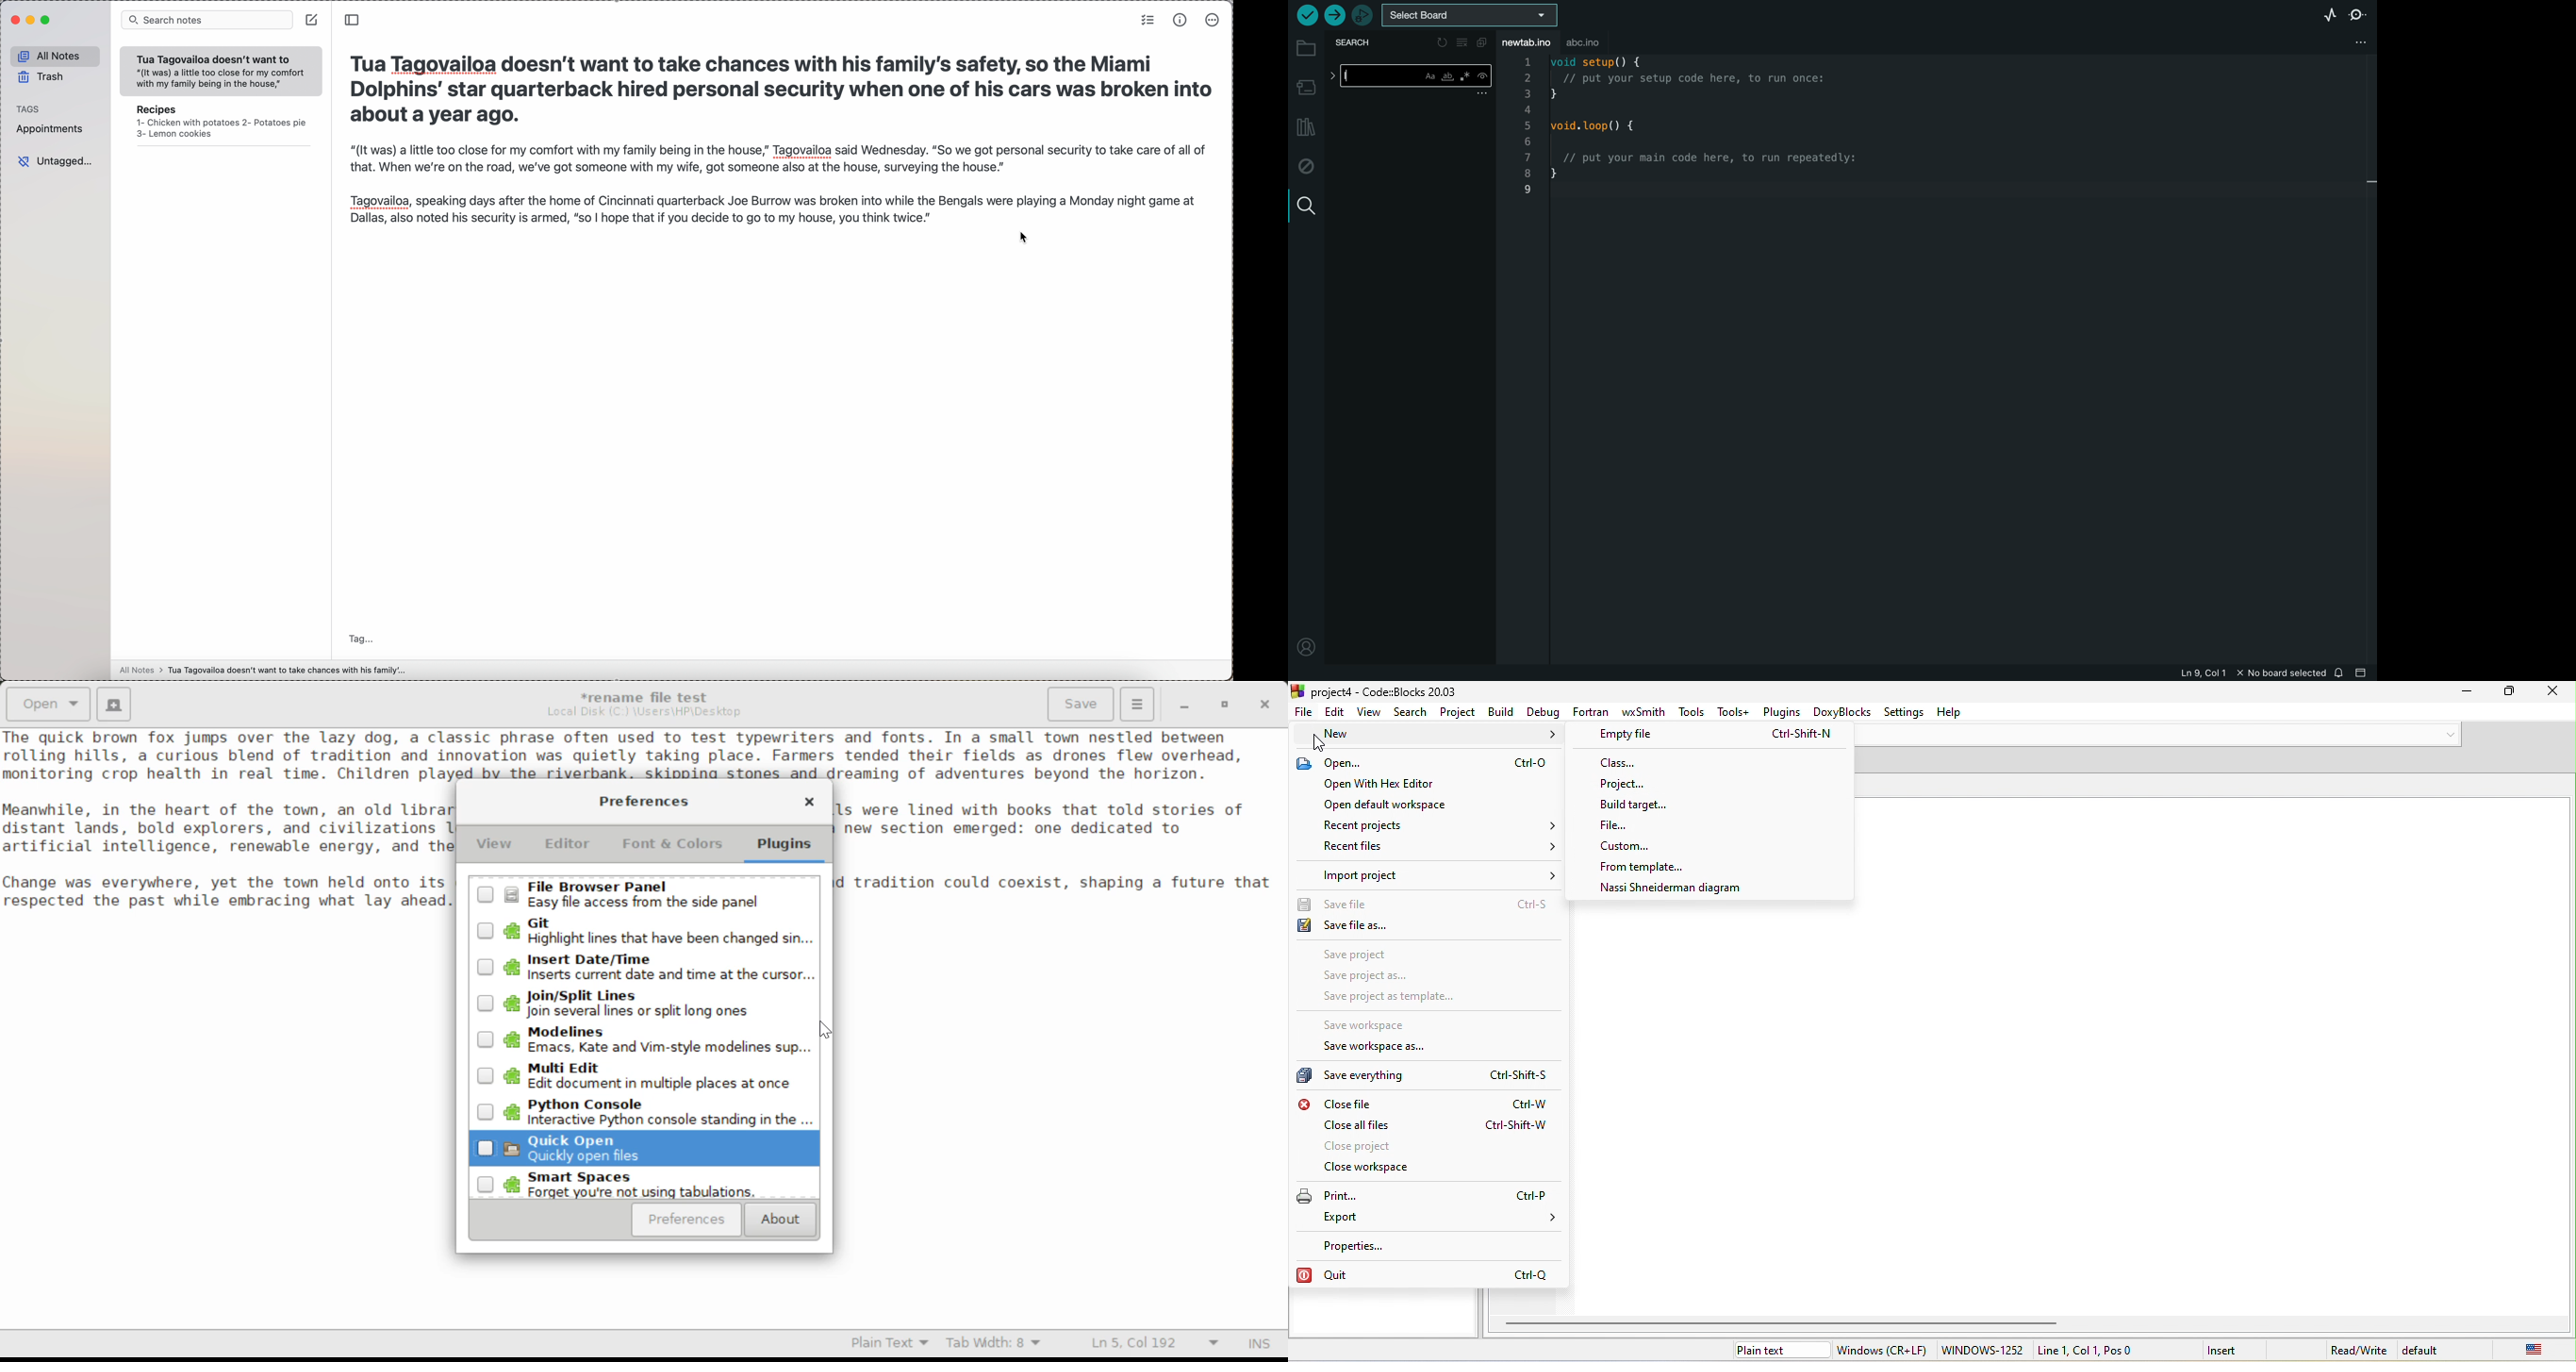 The height and width of the screenshot is (1372, 2576). What do you see at coordinates (788, 849) in the screenshot?
I see `Plugins Tab Selected` at bounding box center [788, 849].